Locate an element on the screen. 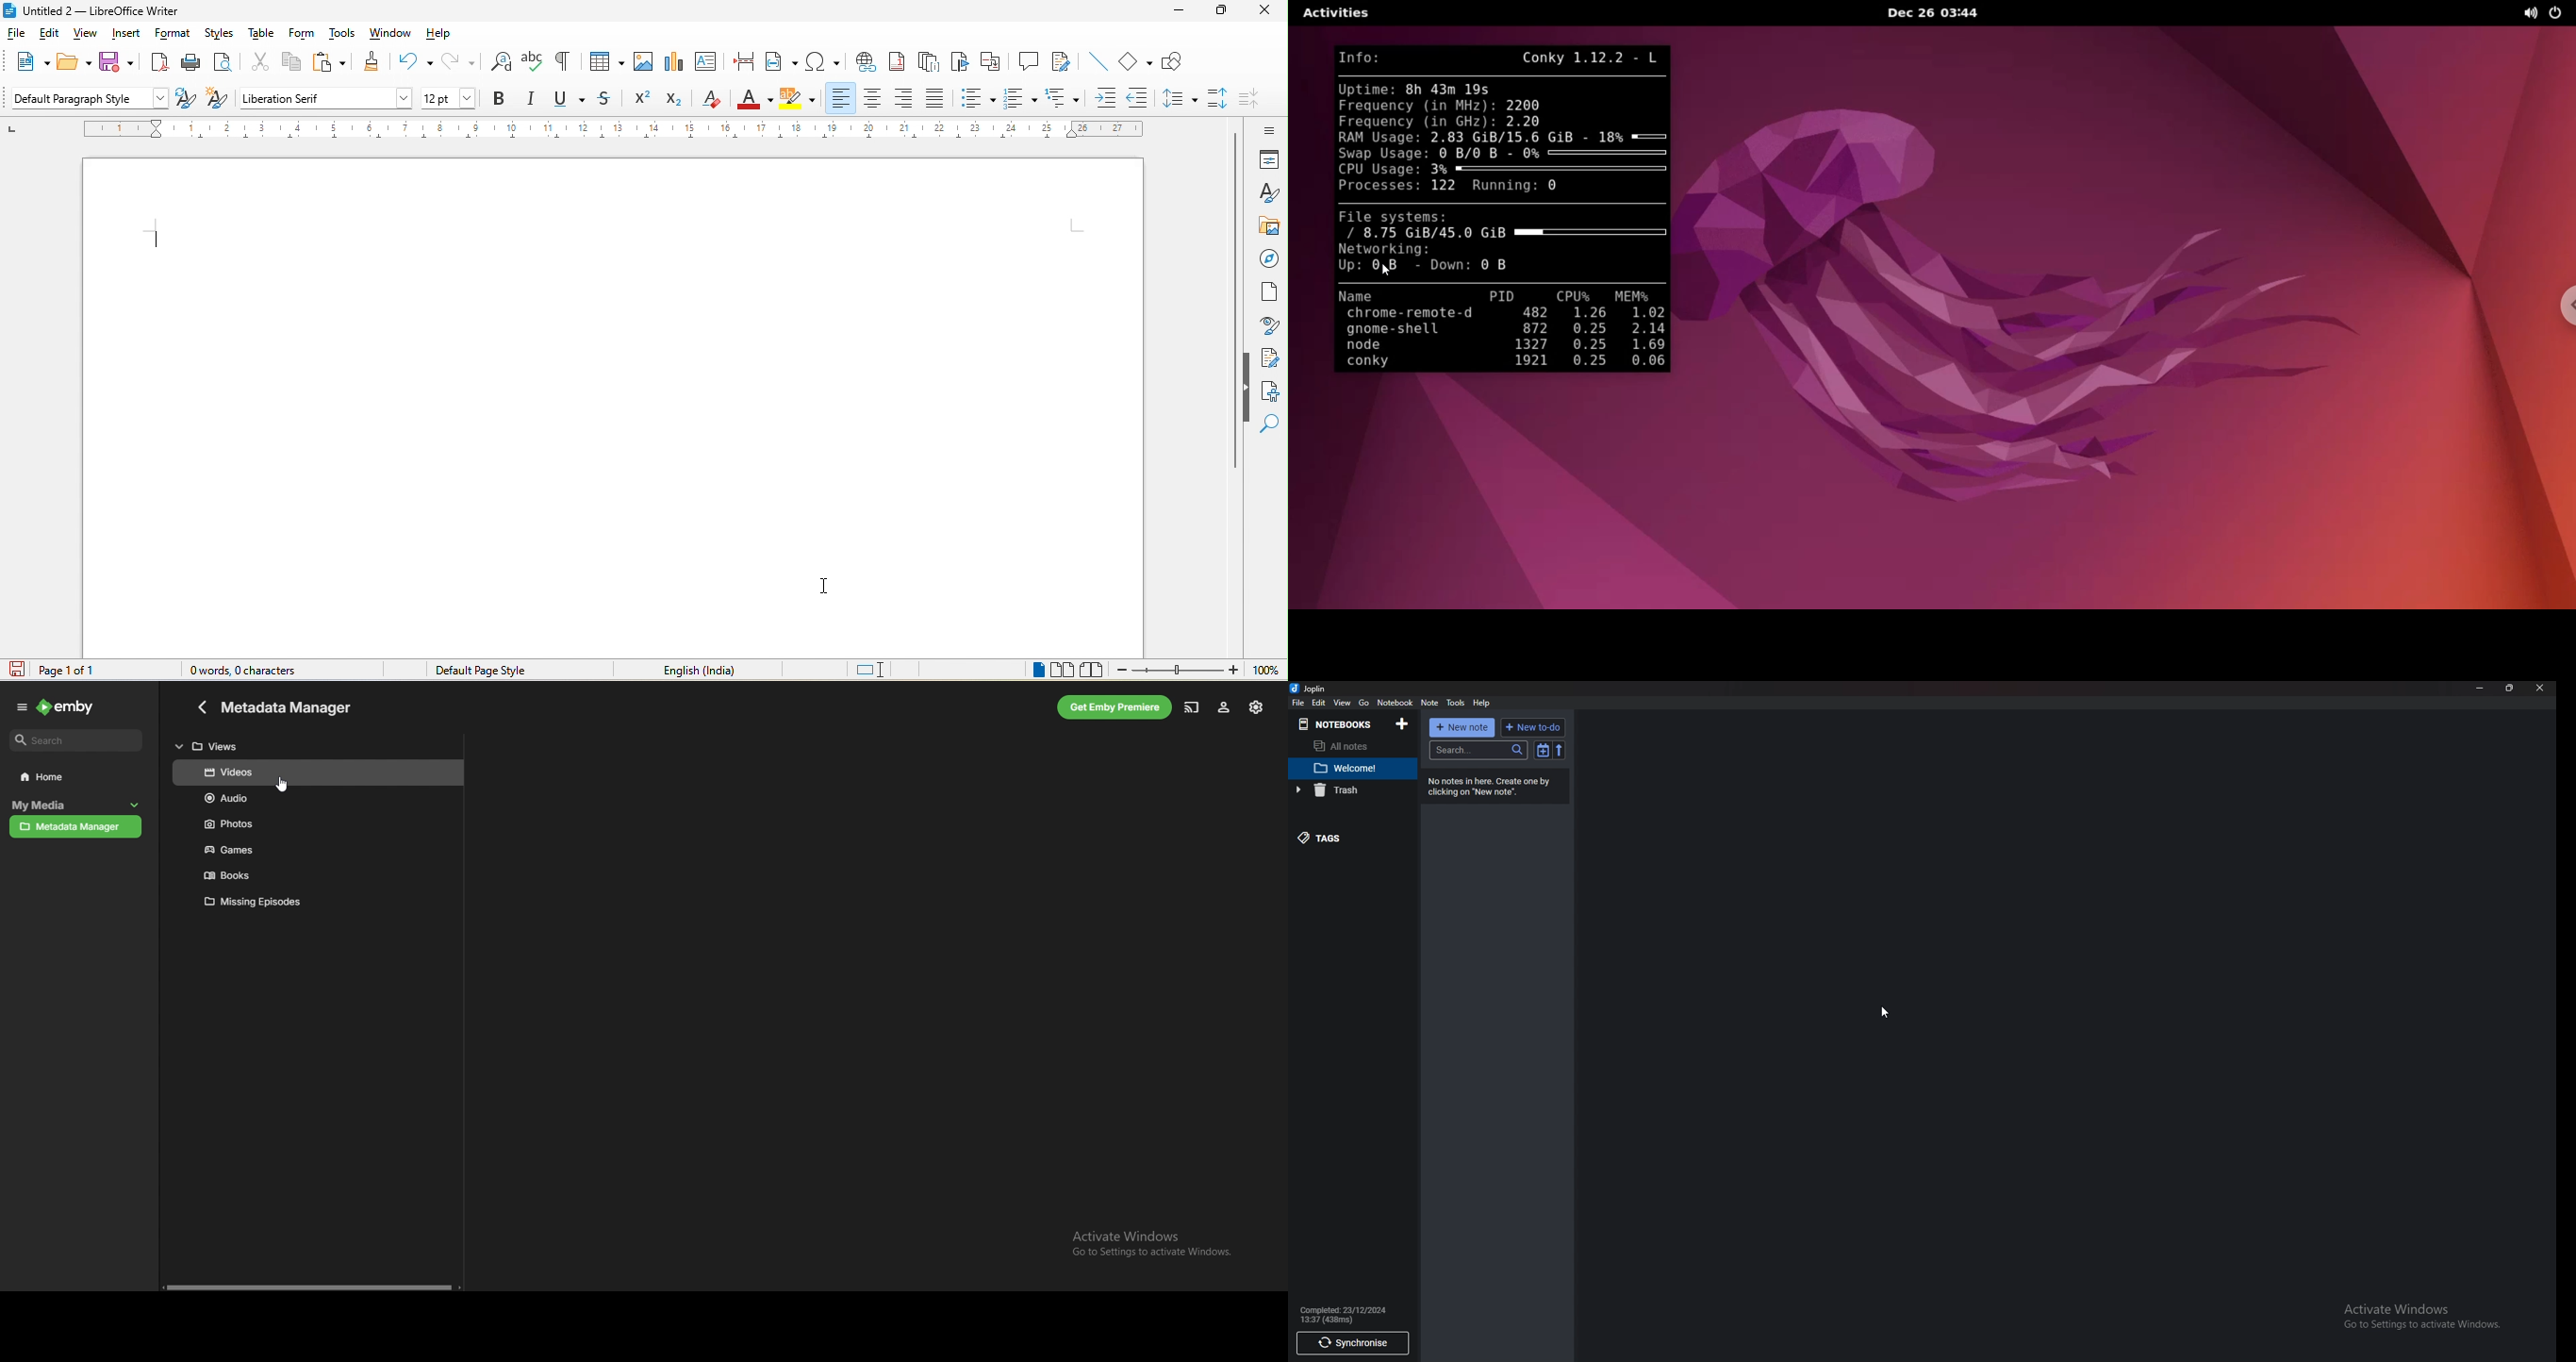  bookmark is located at coordinates (965, 65).